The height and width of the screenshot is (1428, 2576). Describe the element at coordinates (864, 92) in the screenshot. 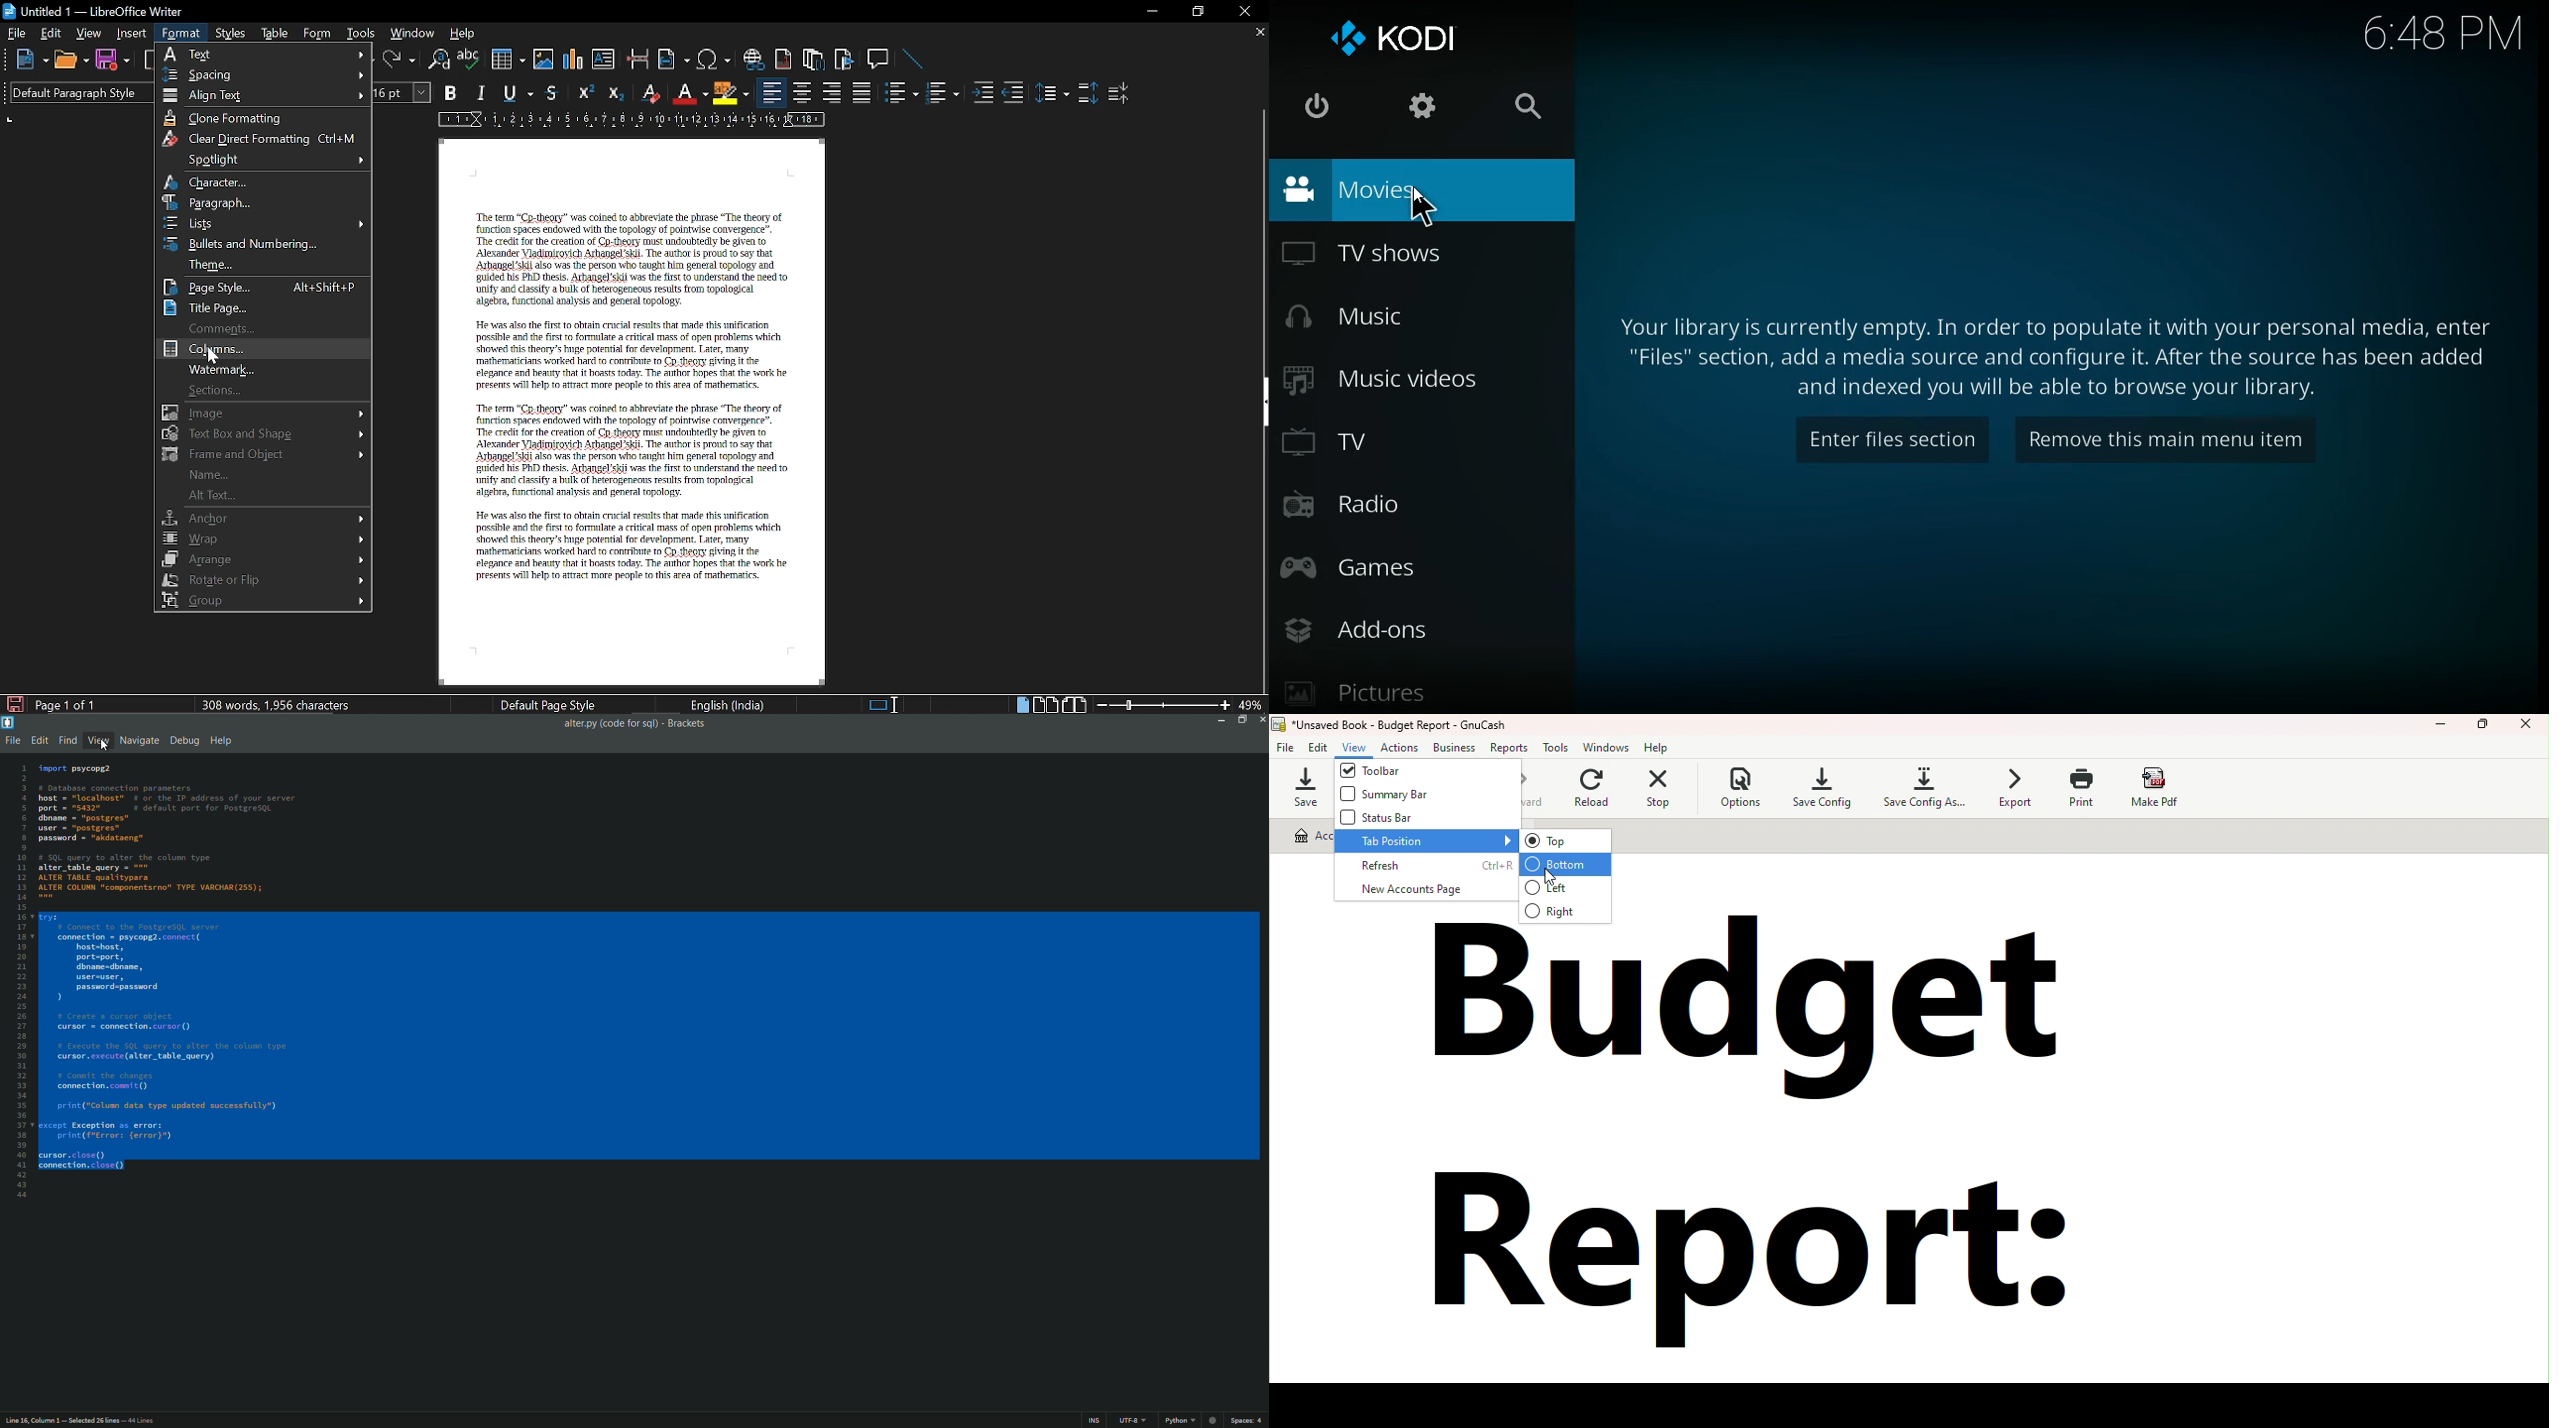

I see `Justified` at that location.